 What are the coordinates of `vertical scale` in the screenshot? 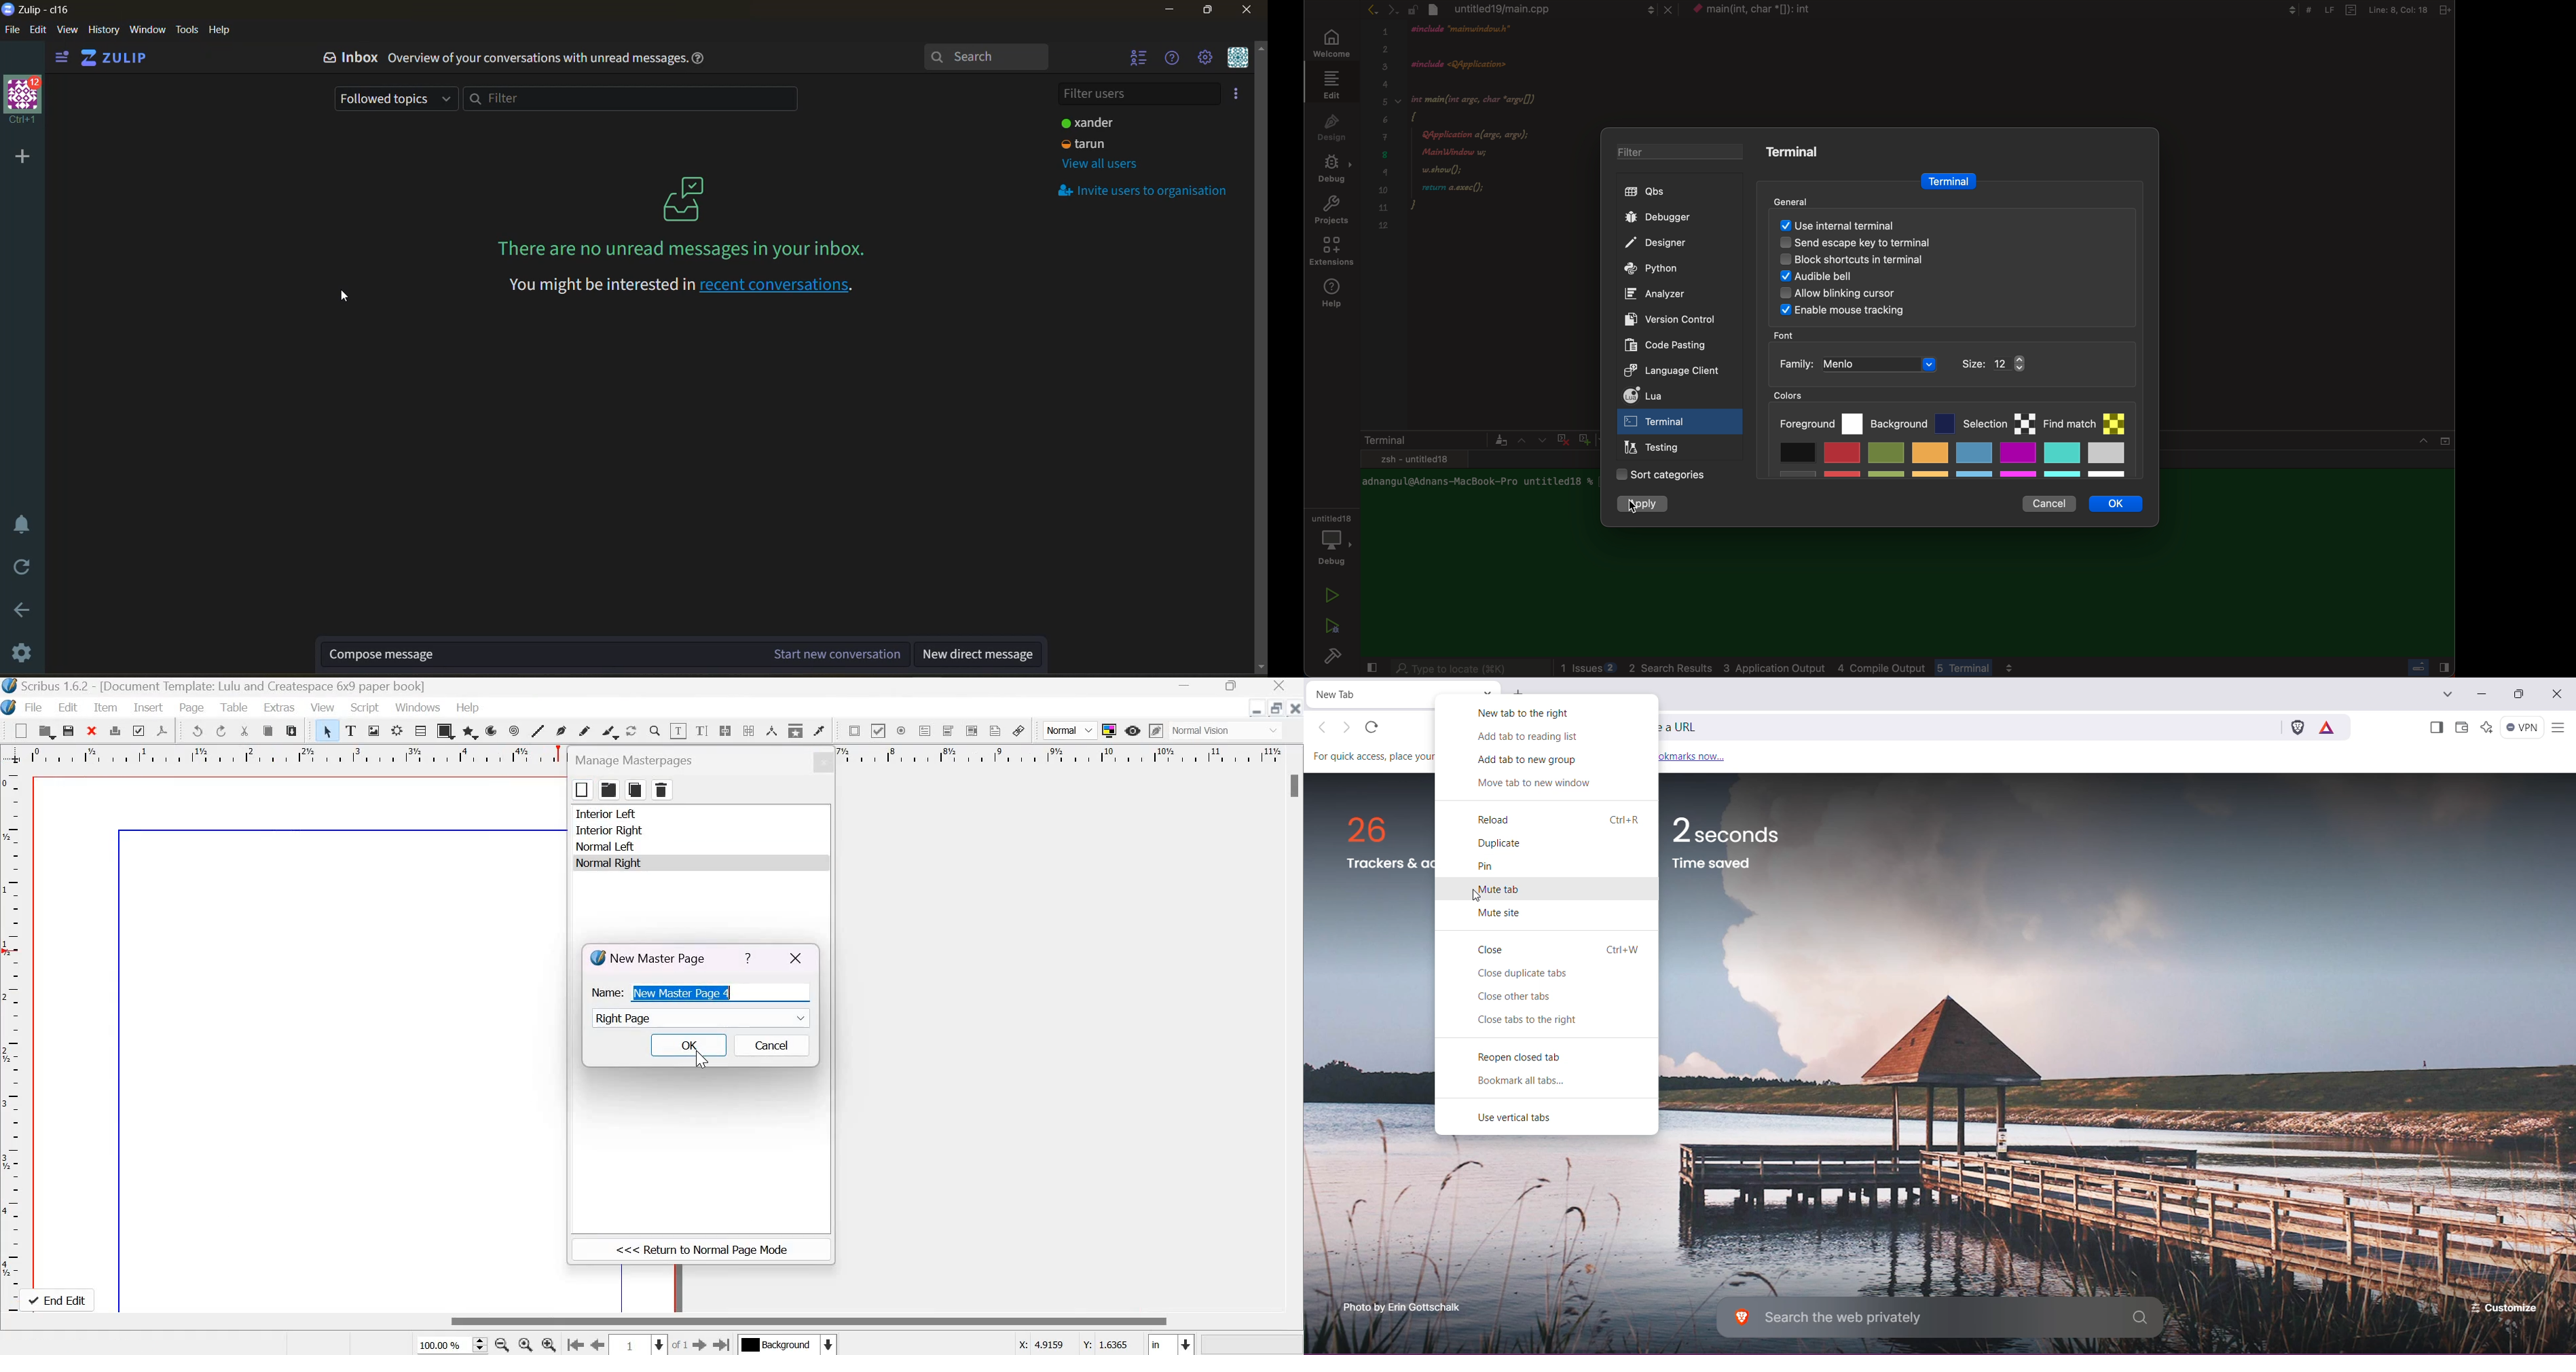 It's located at (14, 1038).